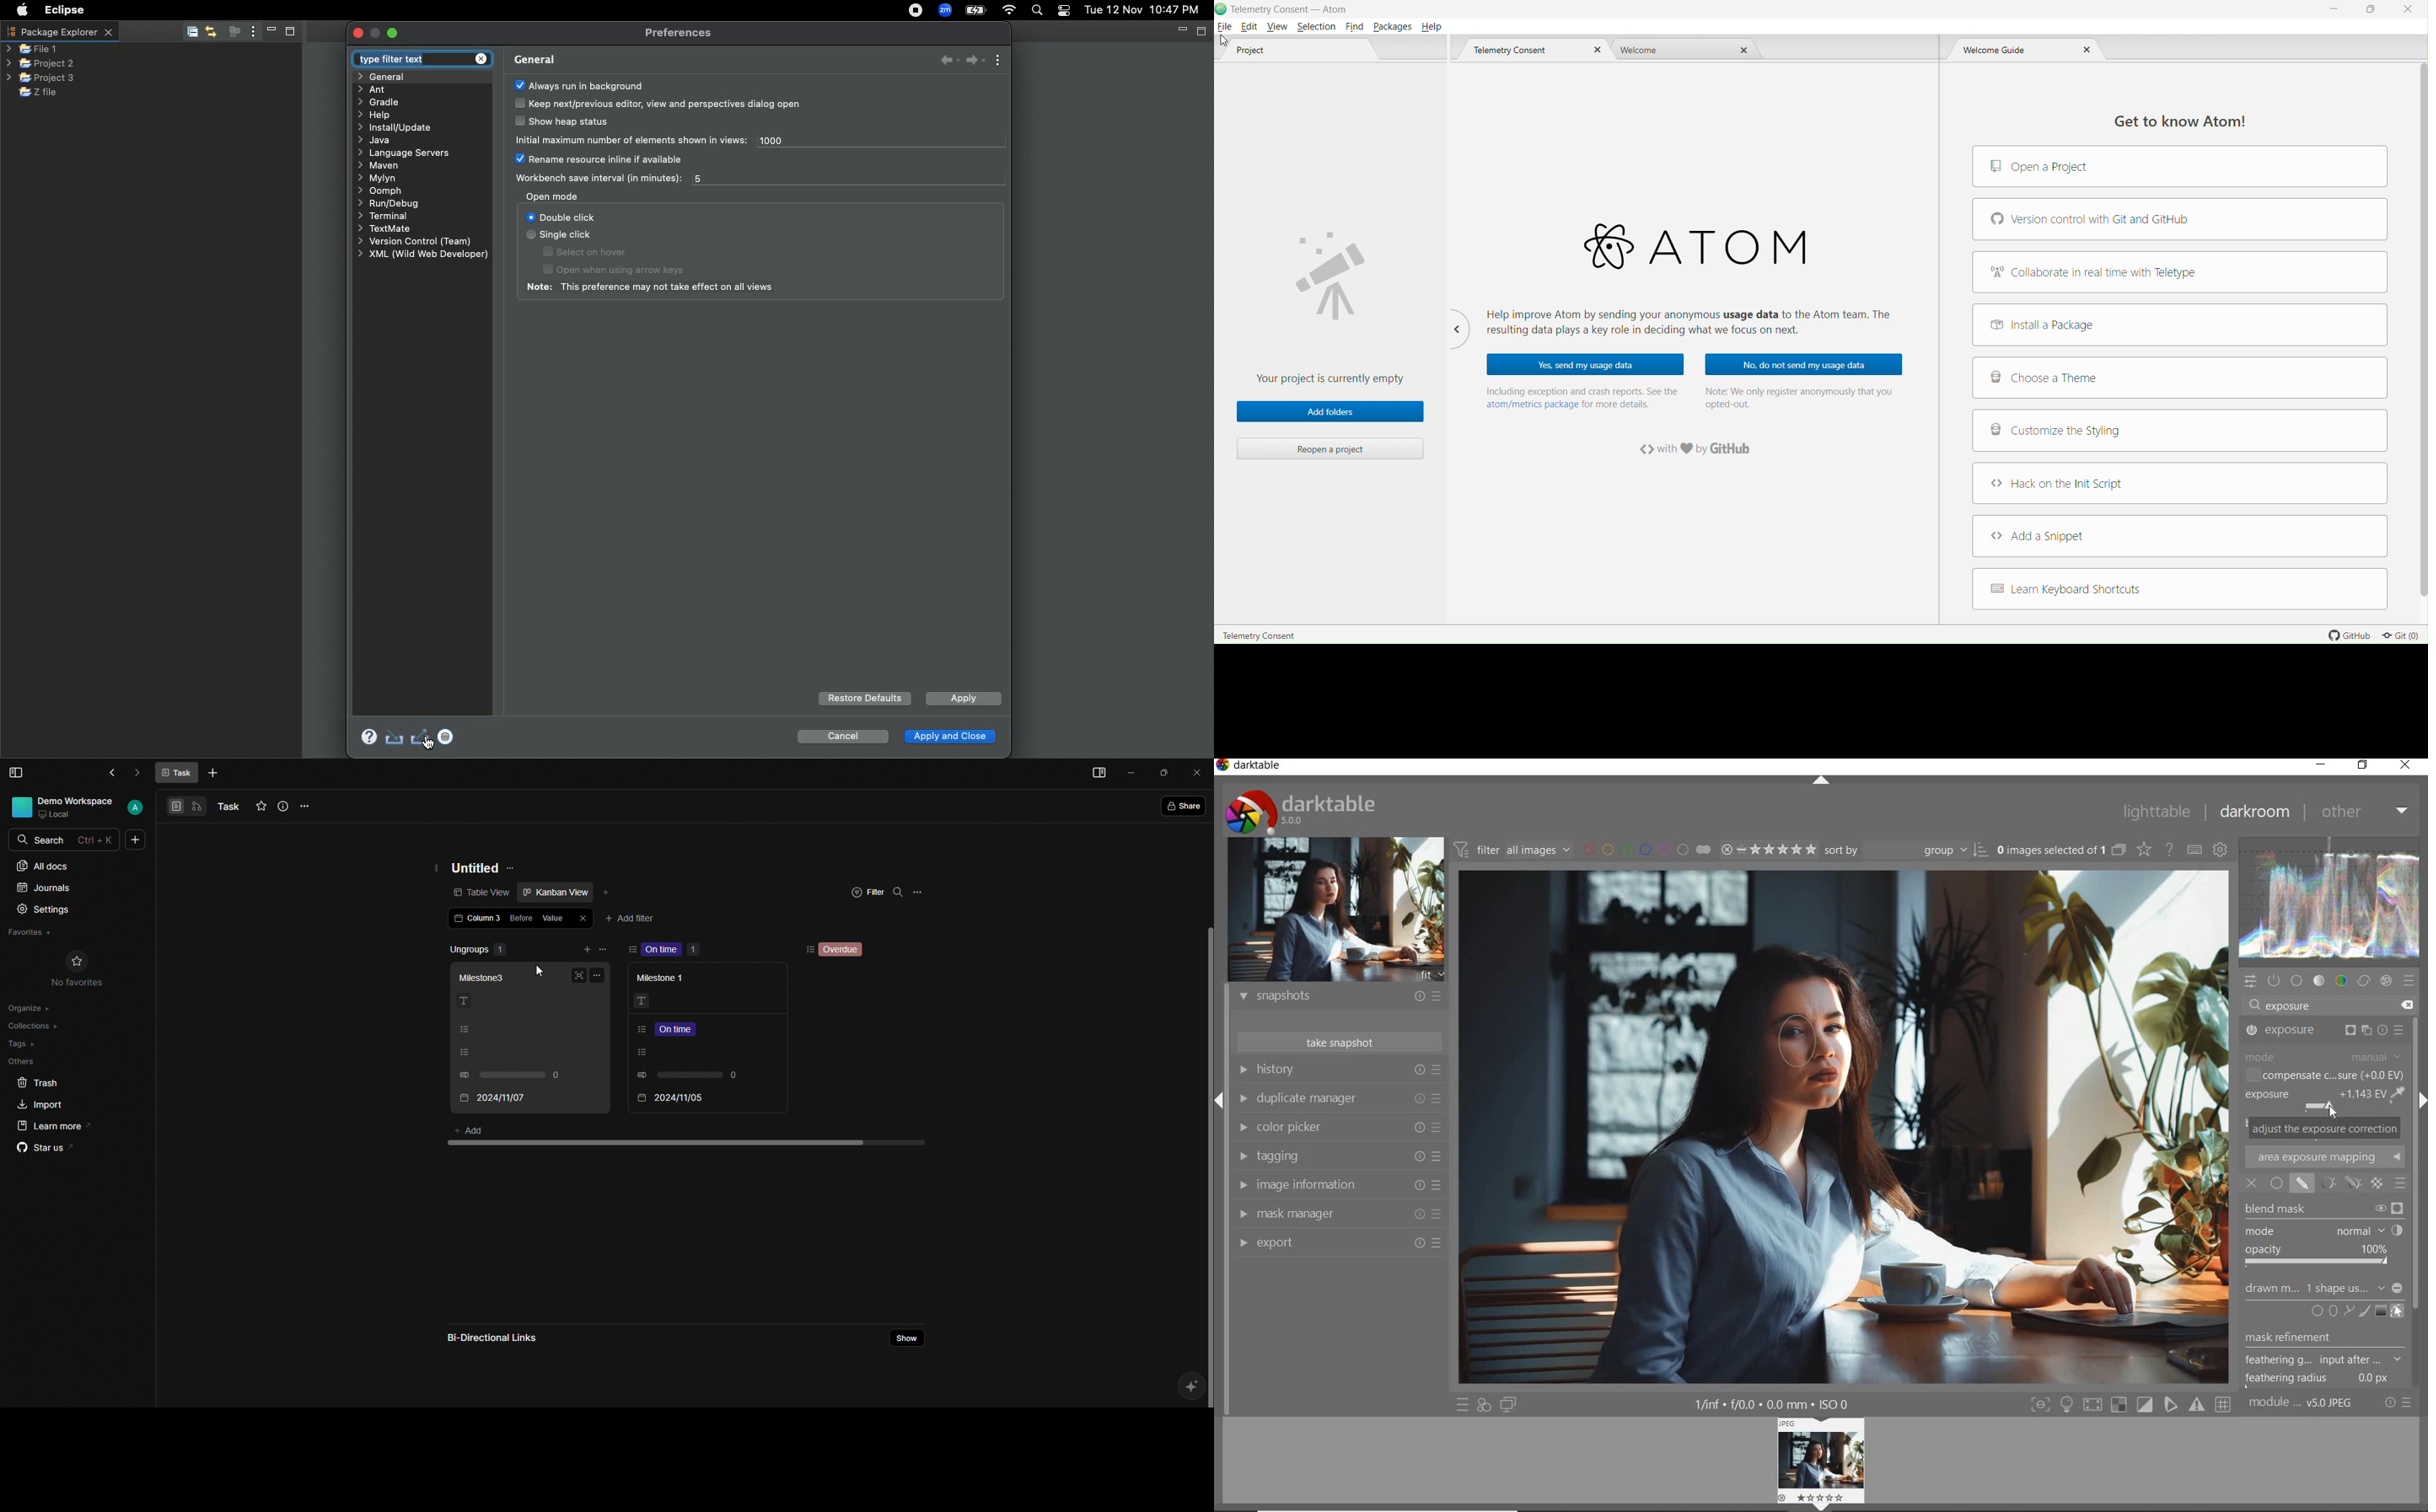  What do you see at coordinates (36, 1027) in the screenshot?
I see `Collections` at bounding box center [36, 1027].